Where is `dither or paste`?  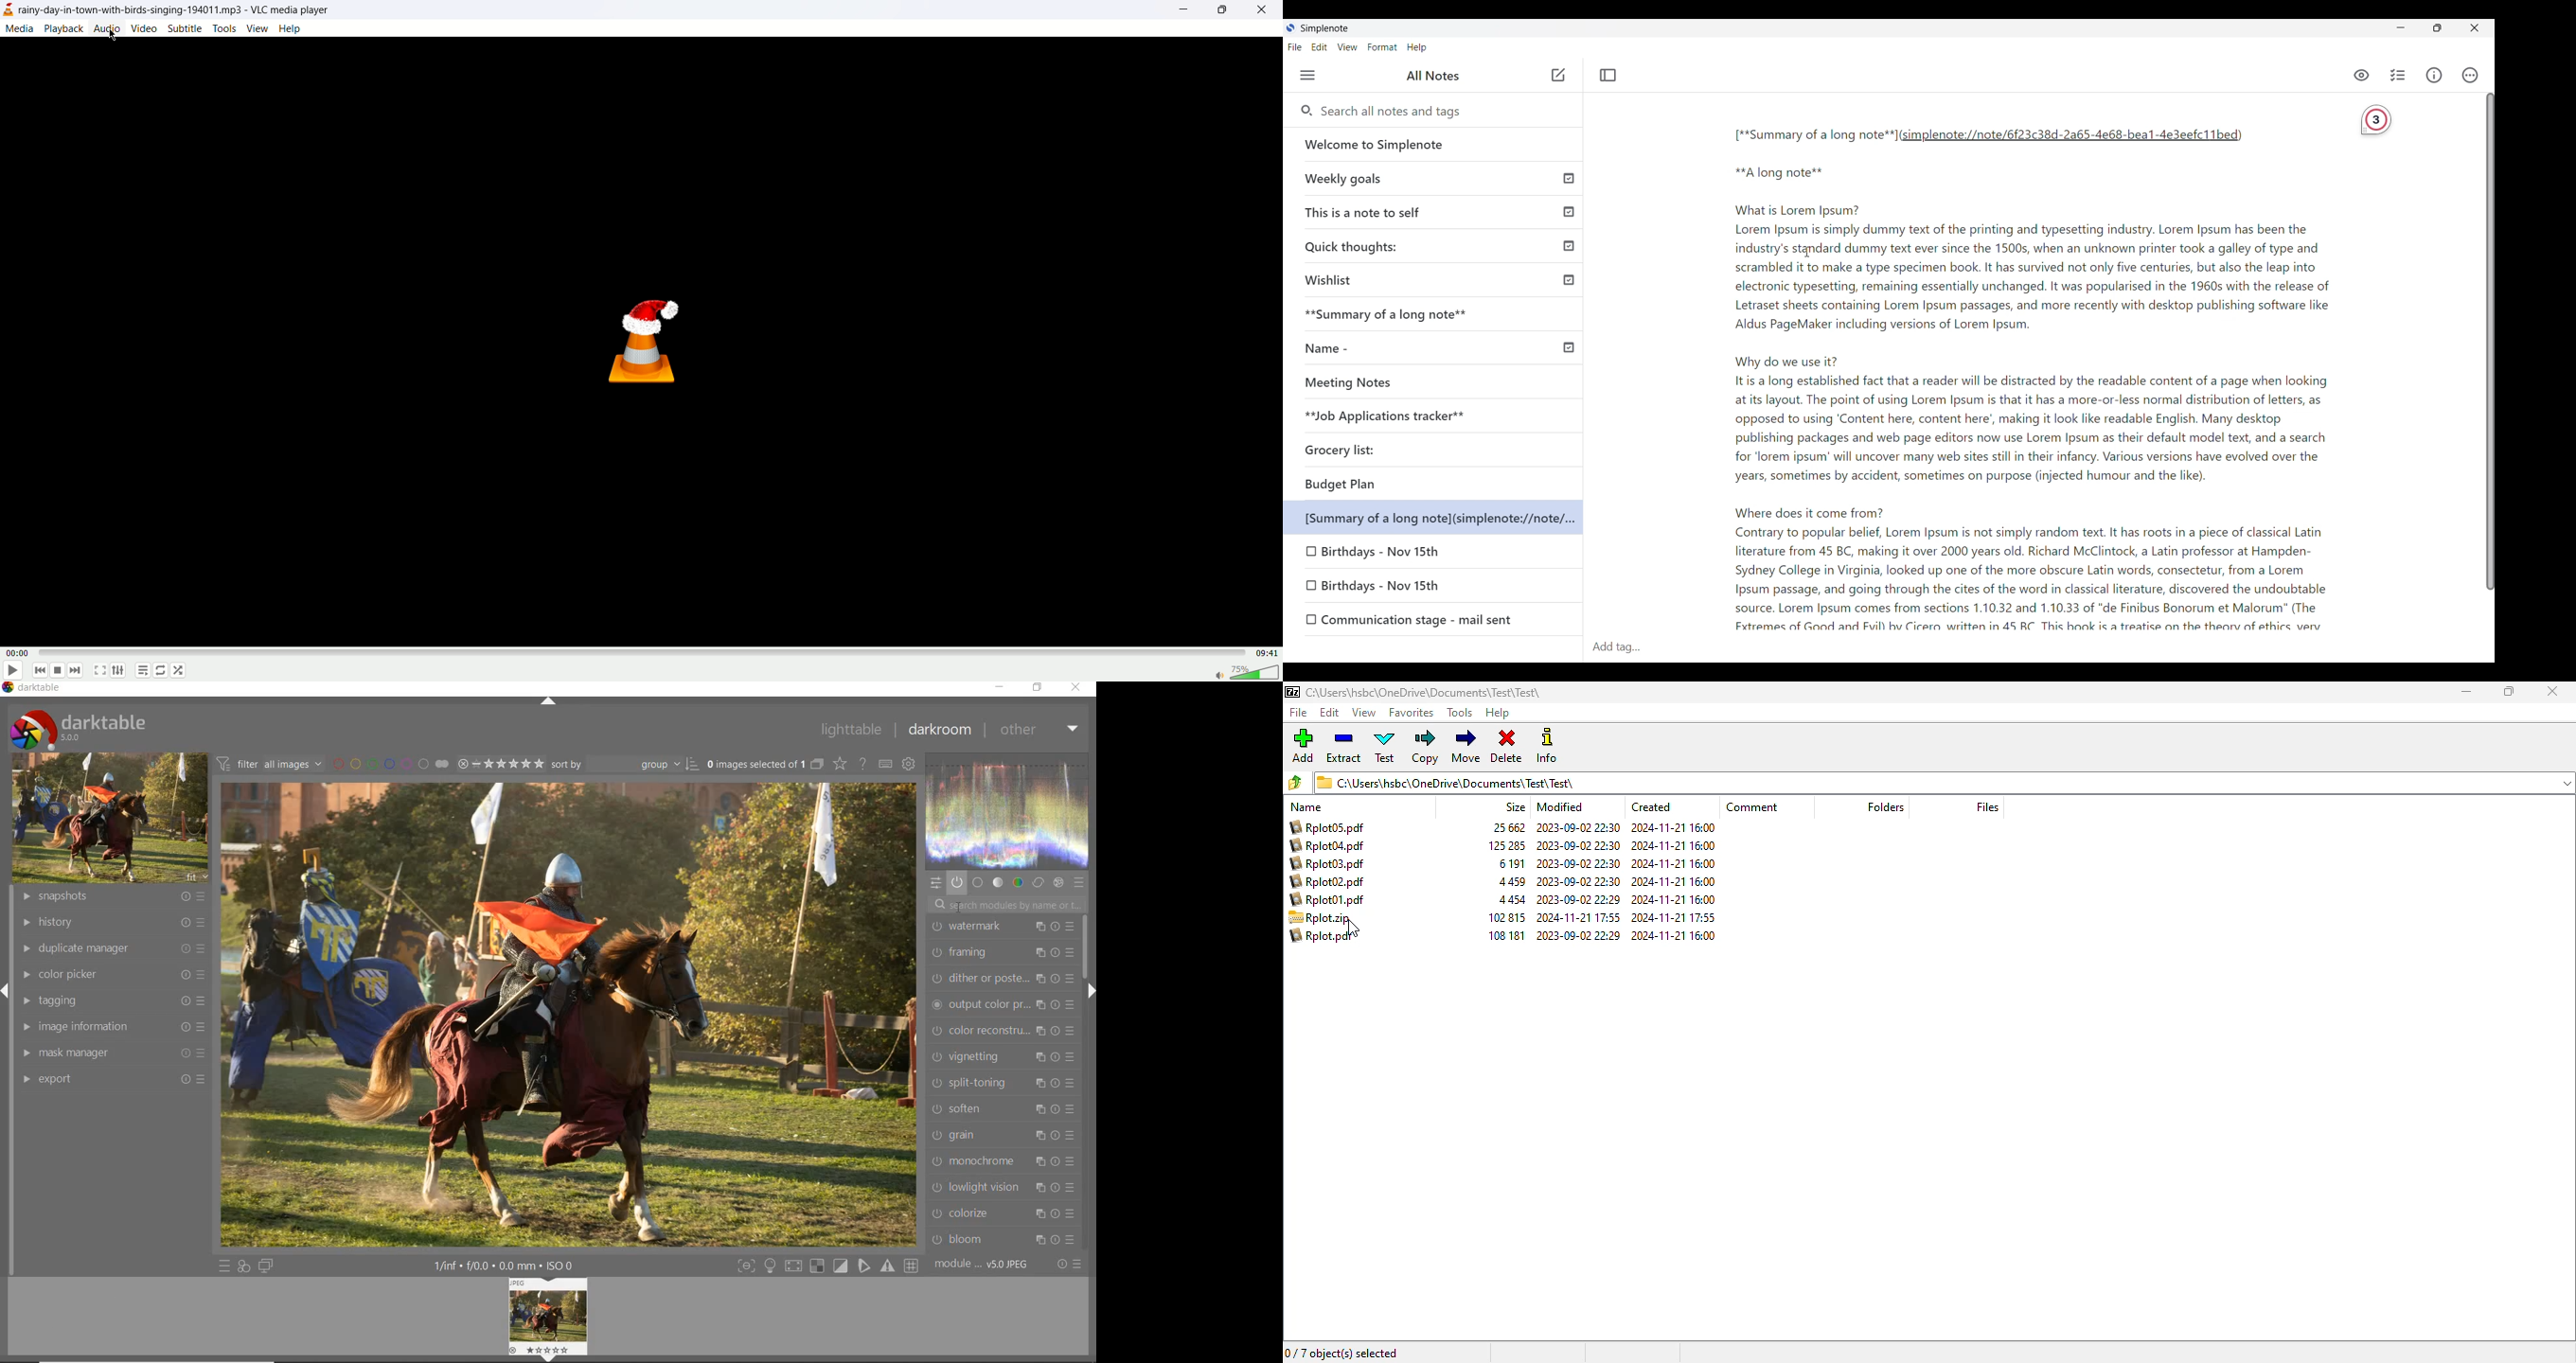 dither or paste is located at coordinates (1003, 976).